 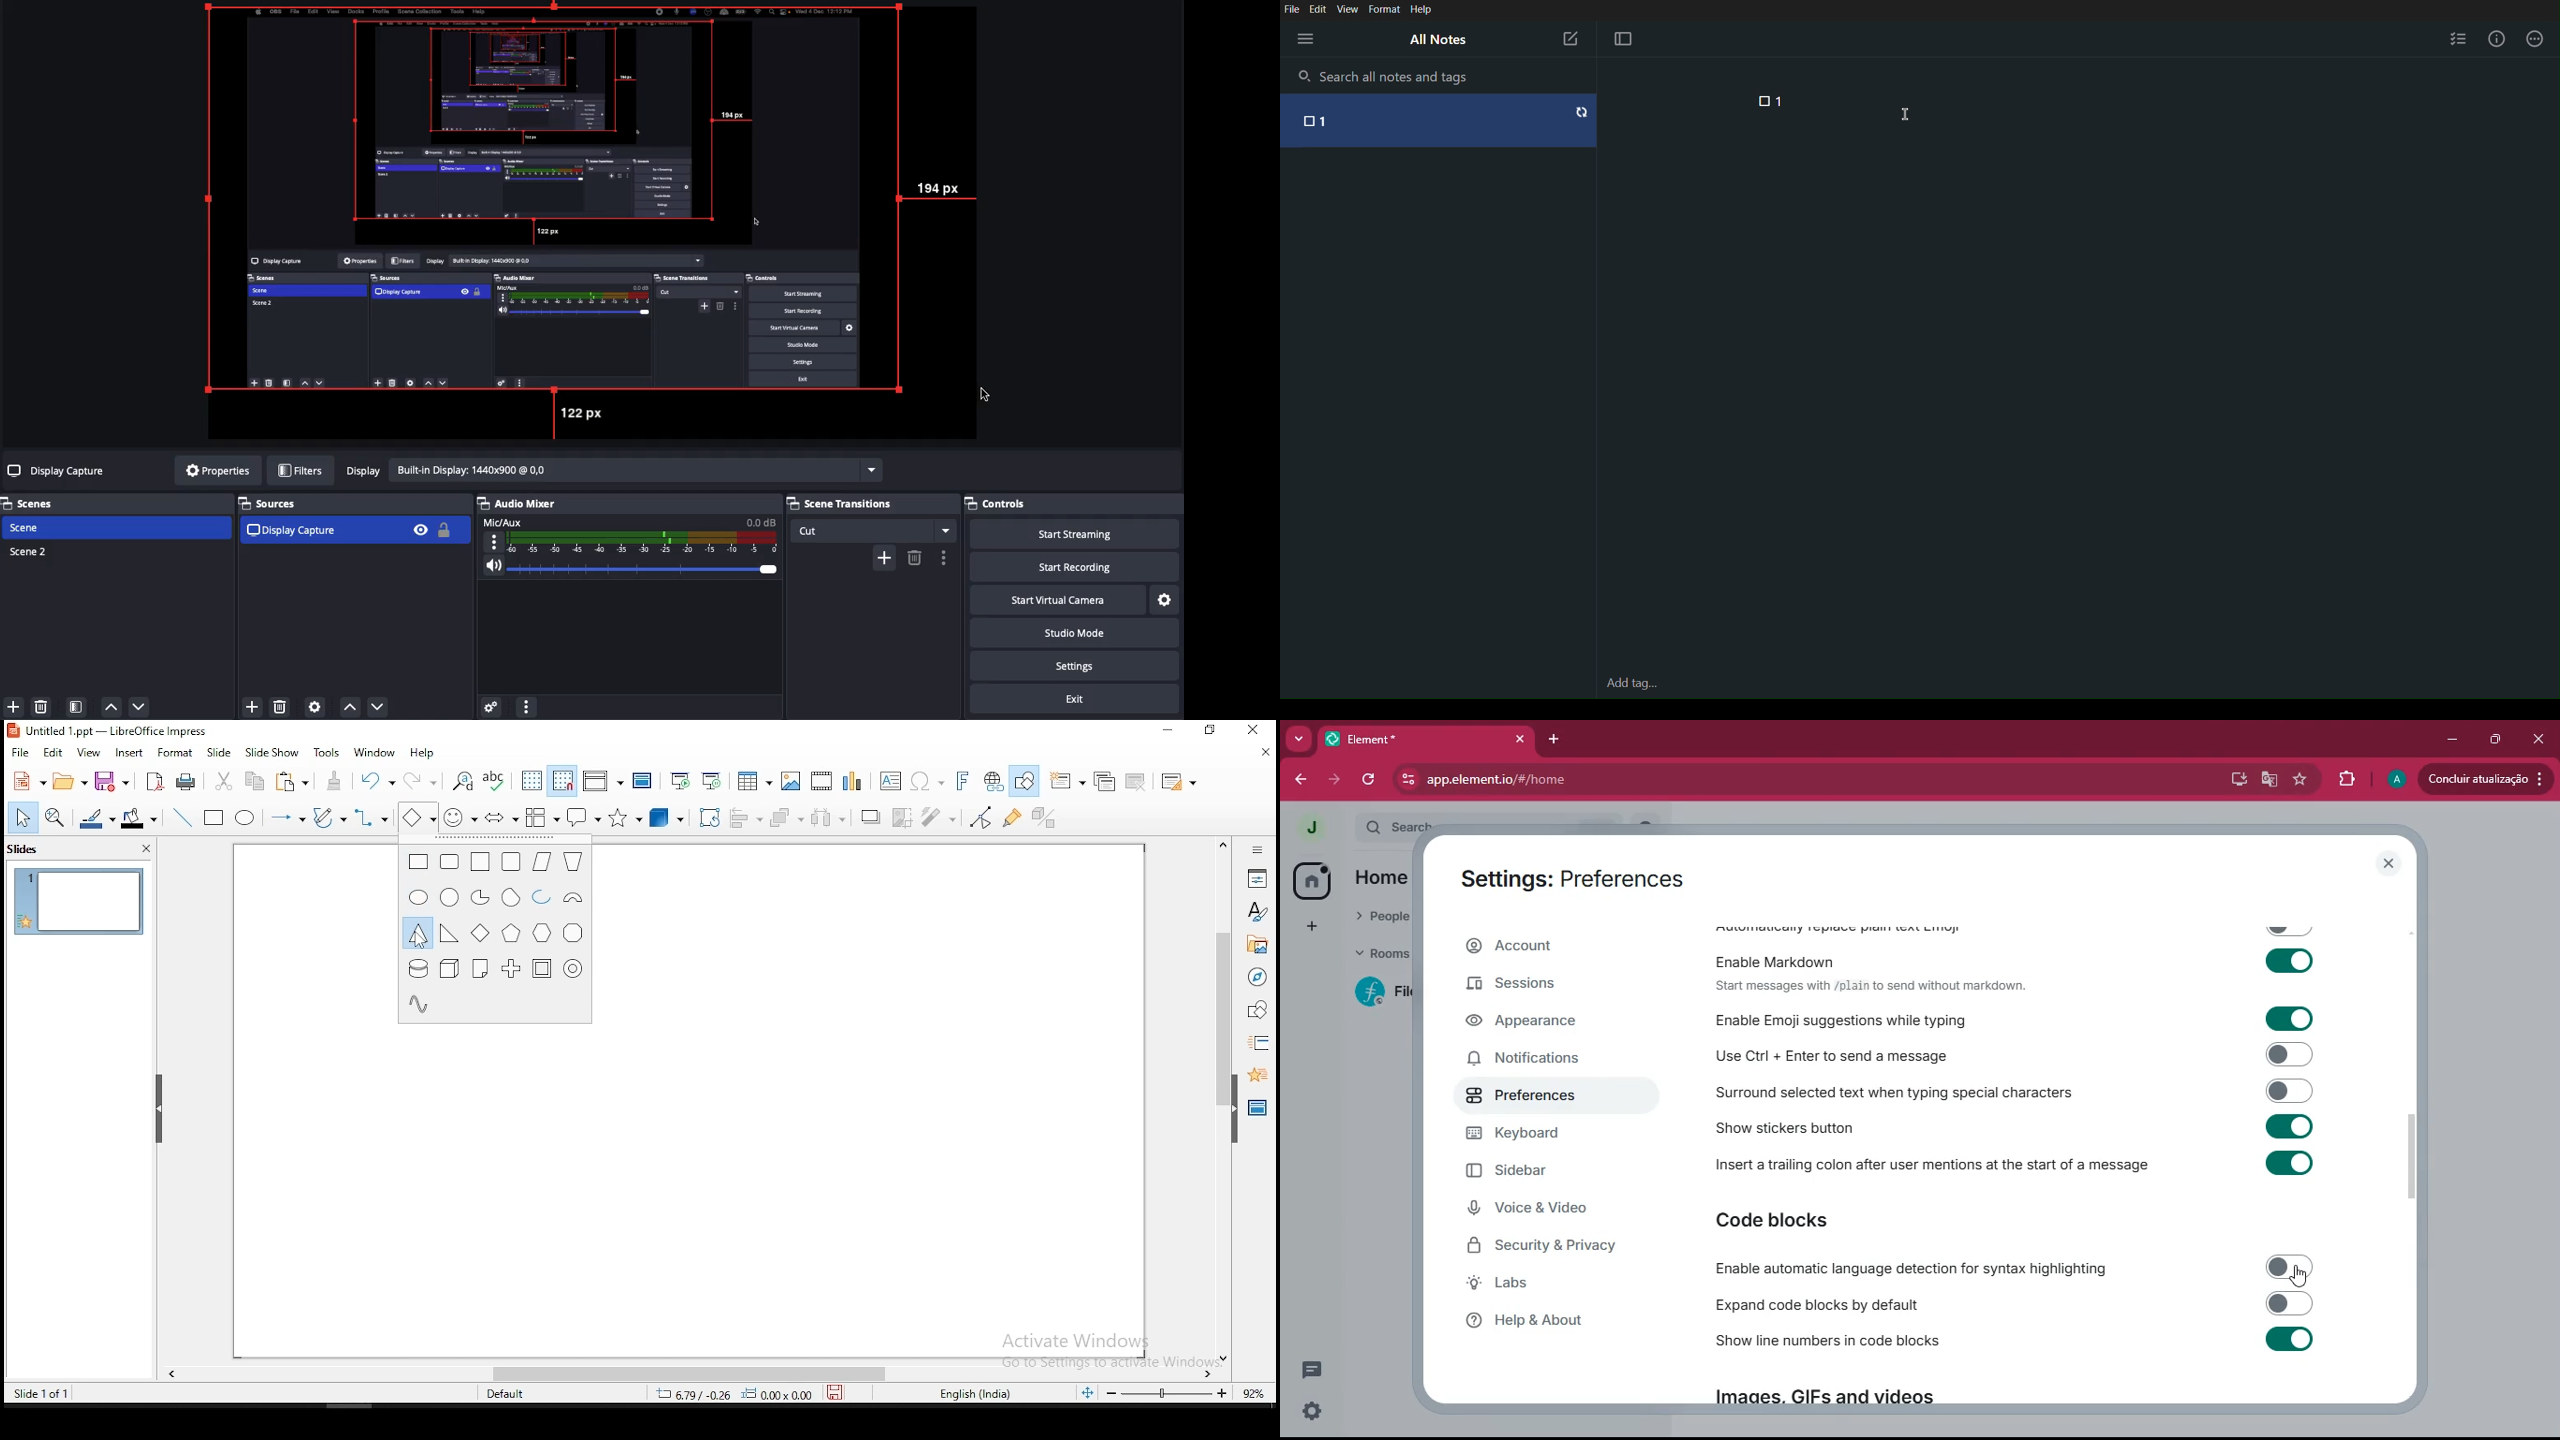 I want to click on forward, so click(x=1336, y=779).